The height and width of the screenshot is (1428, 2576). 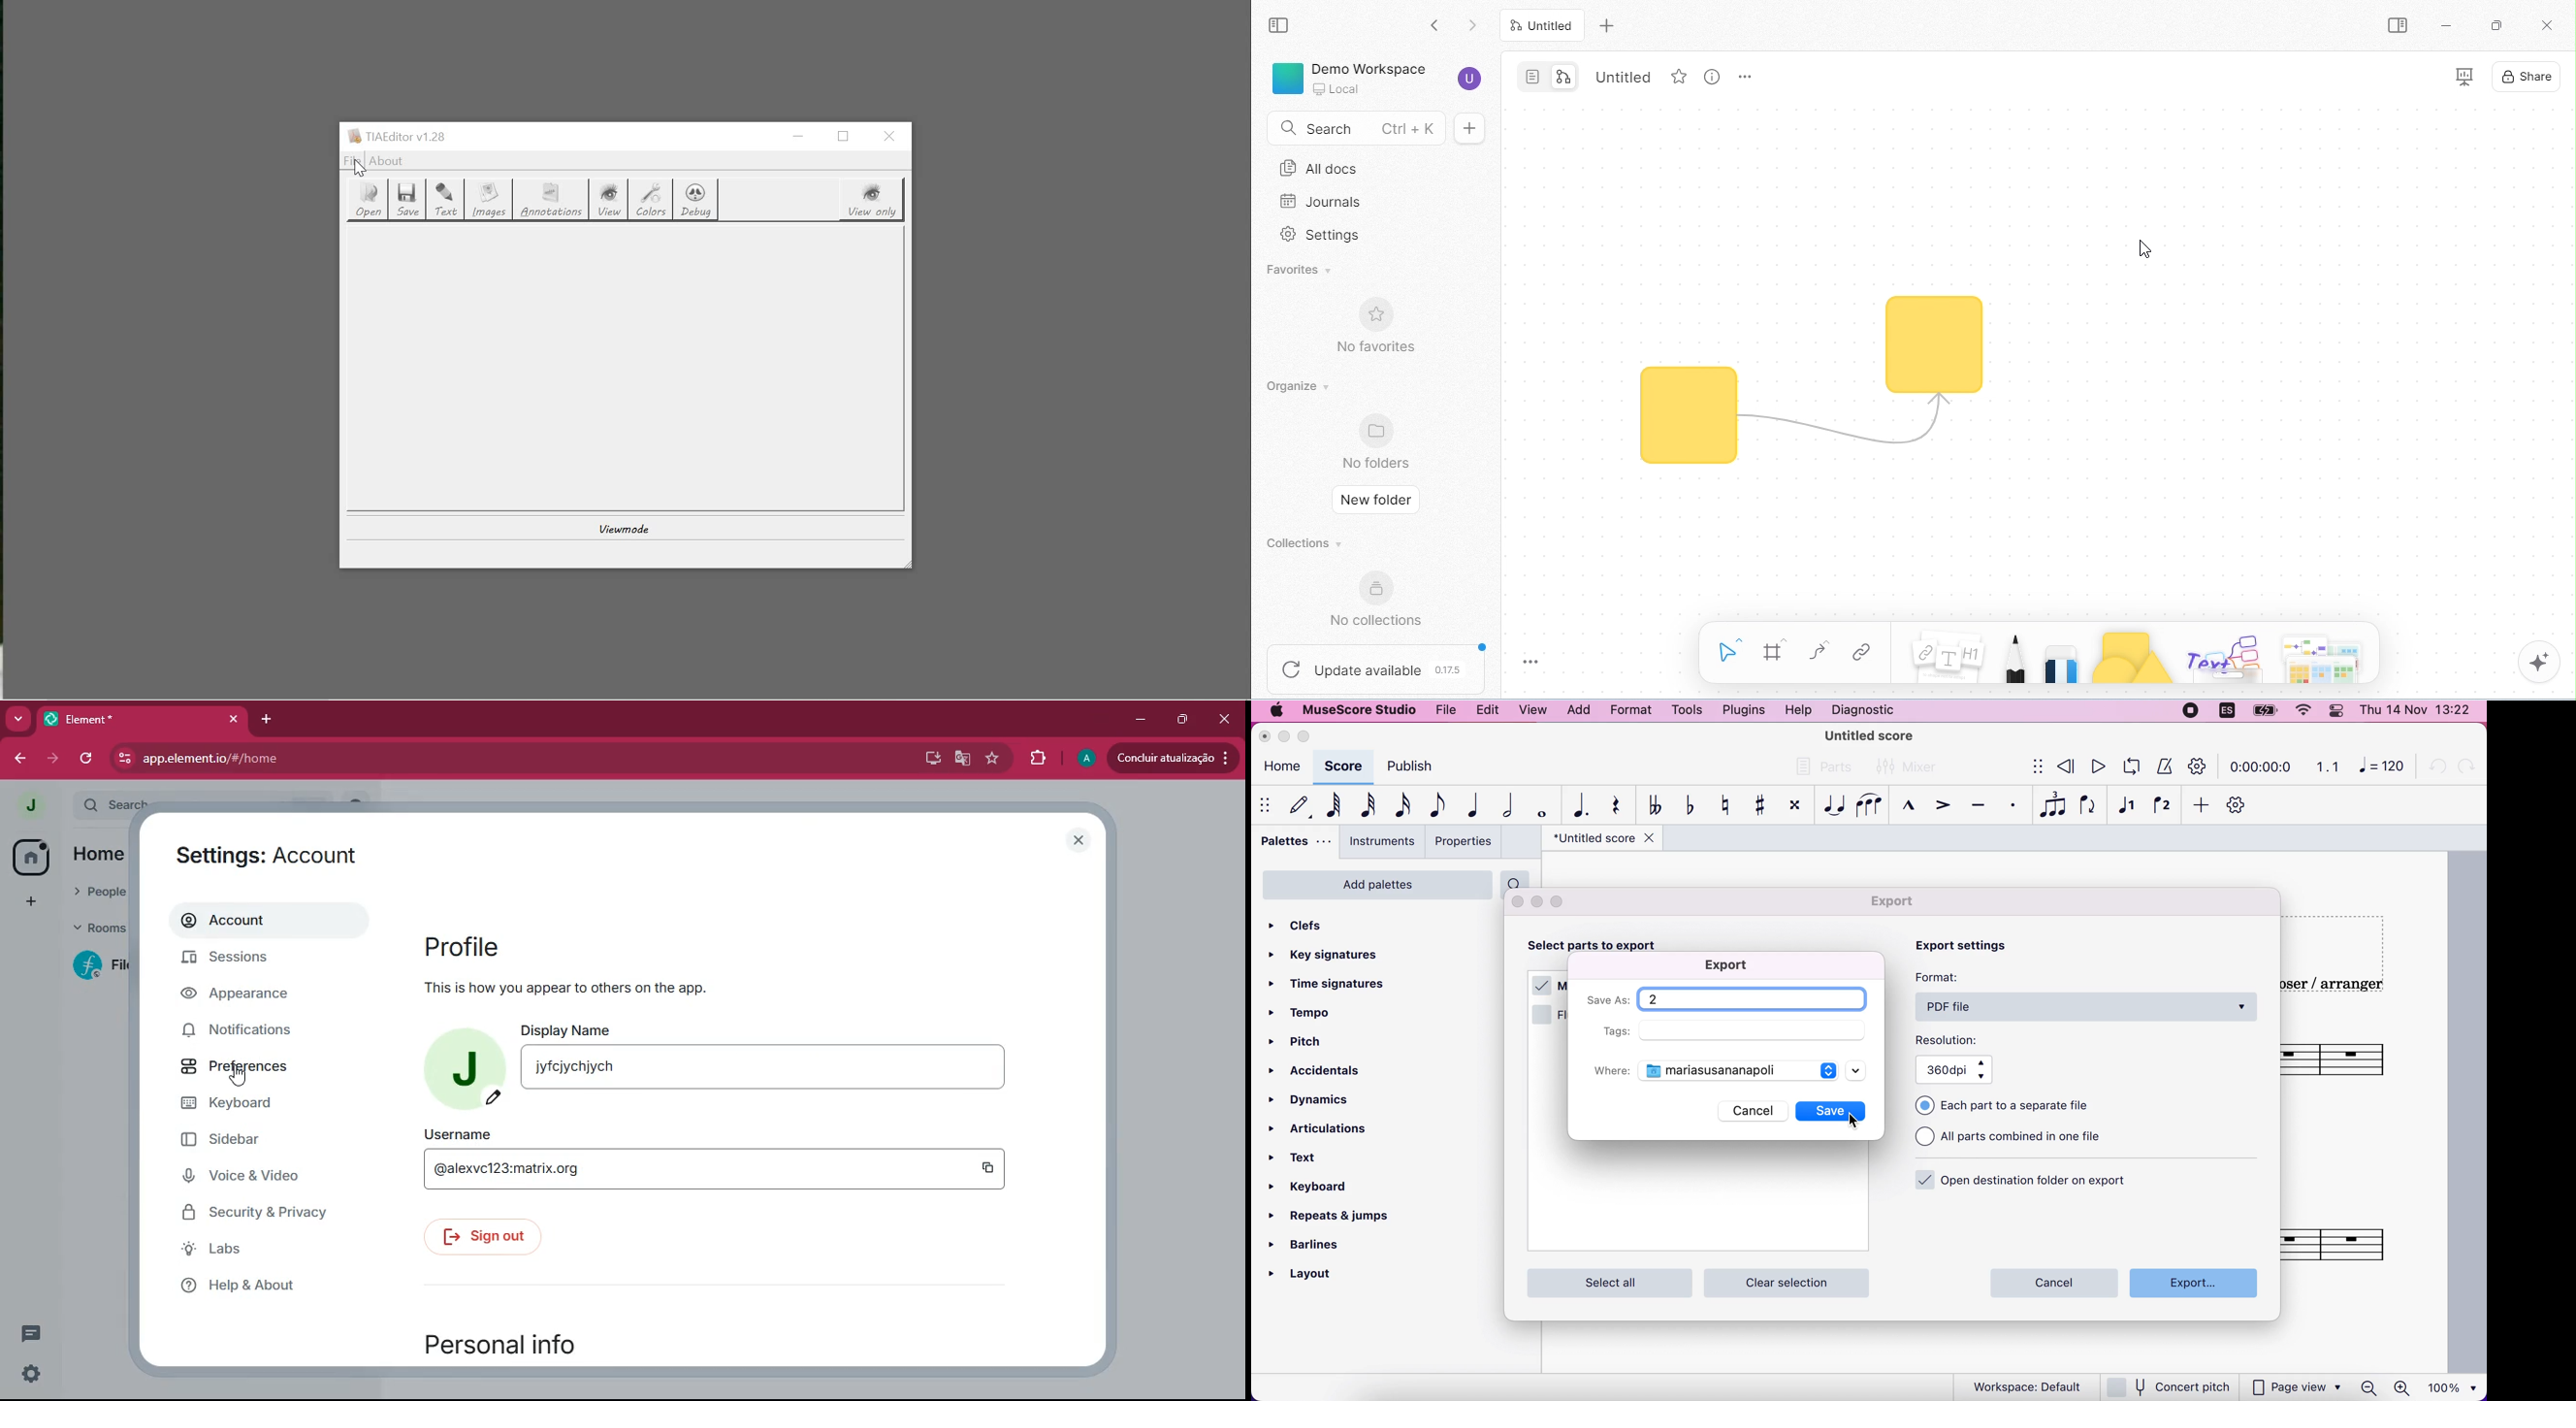 What do you see at coordinates (1757, 804) in the screenshot?
I see `toggle sharp` at bounding box center [1757, 804].